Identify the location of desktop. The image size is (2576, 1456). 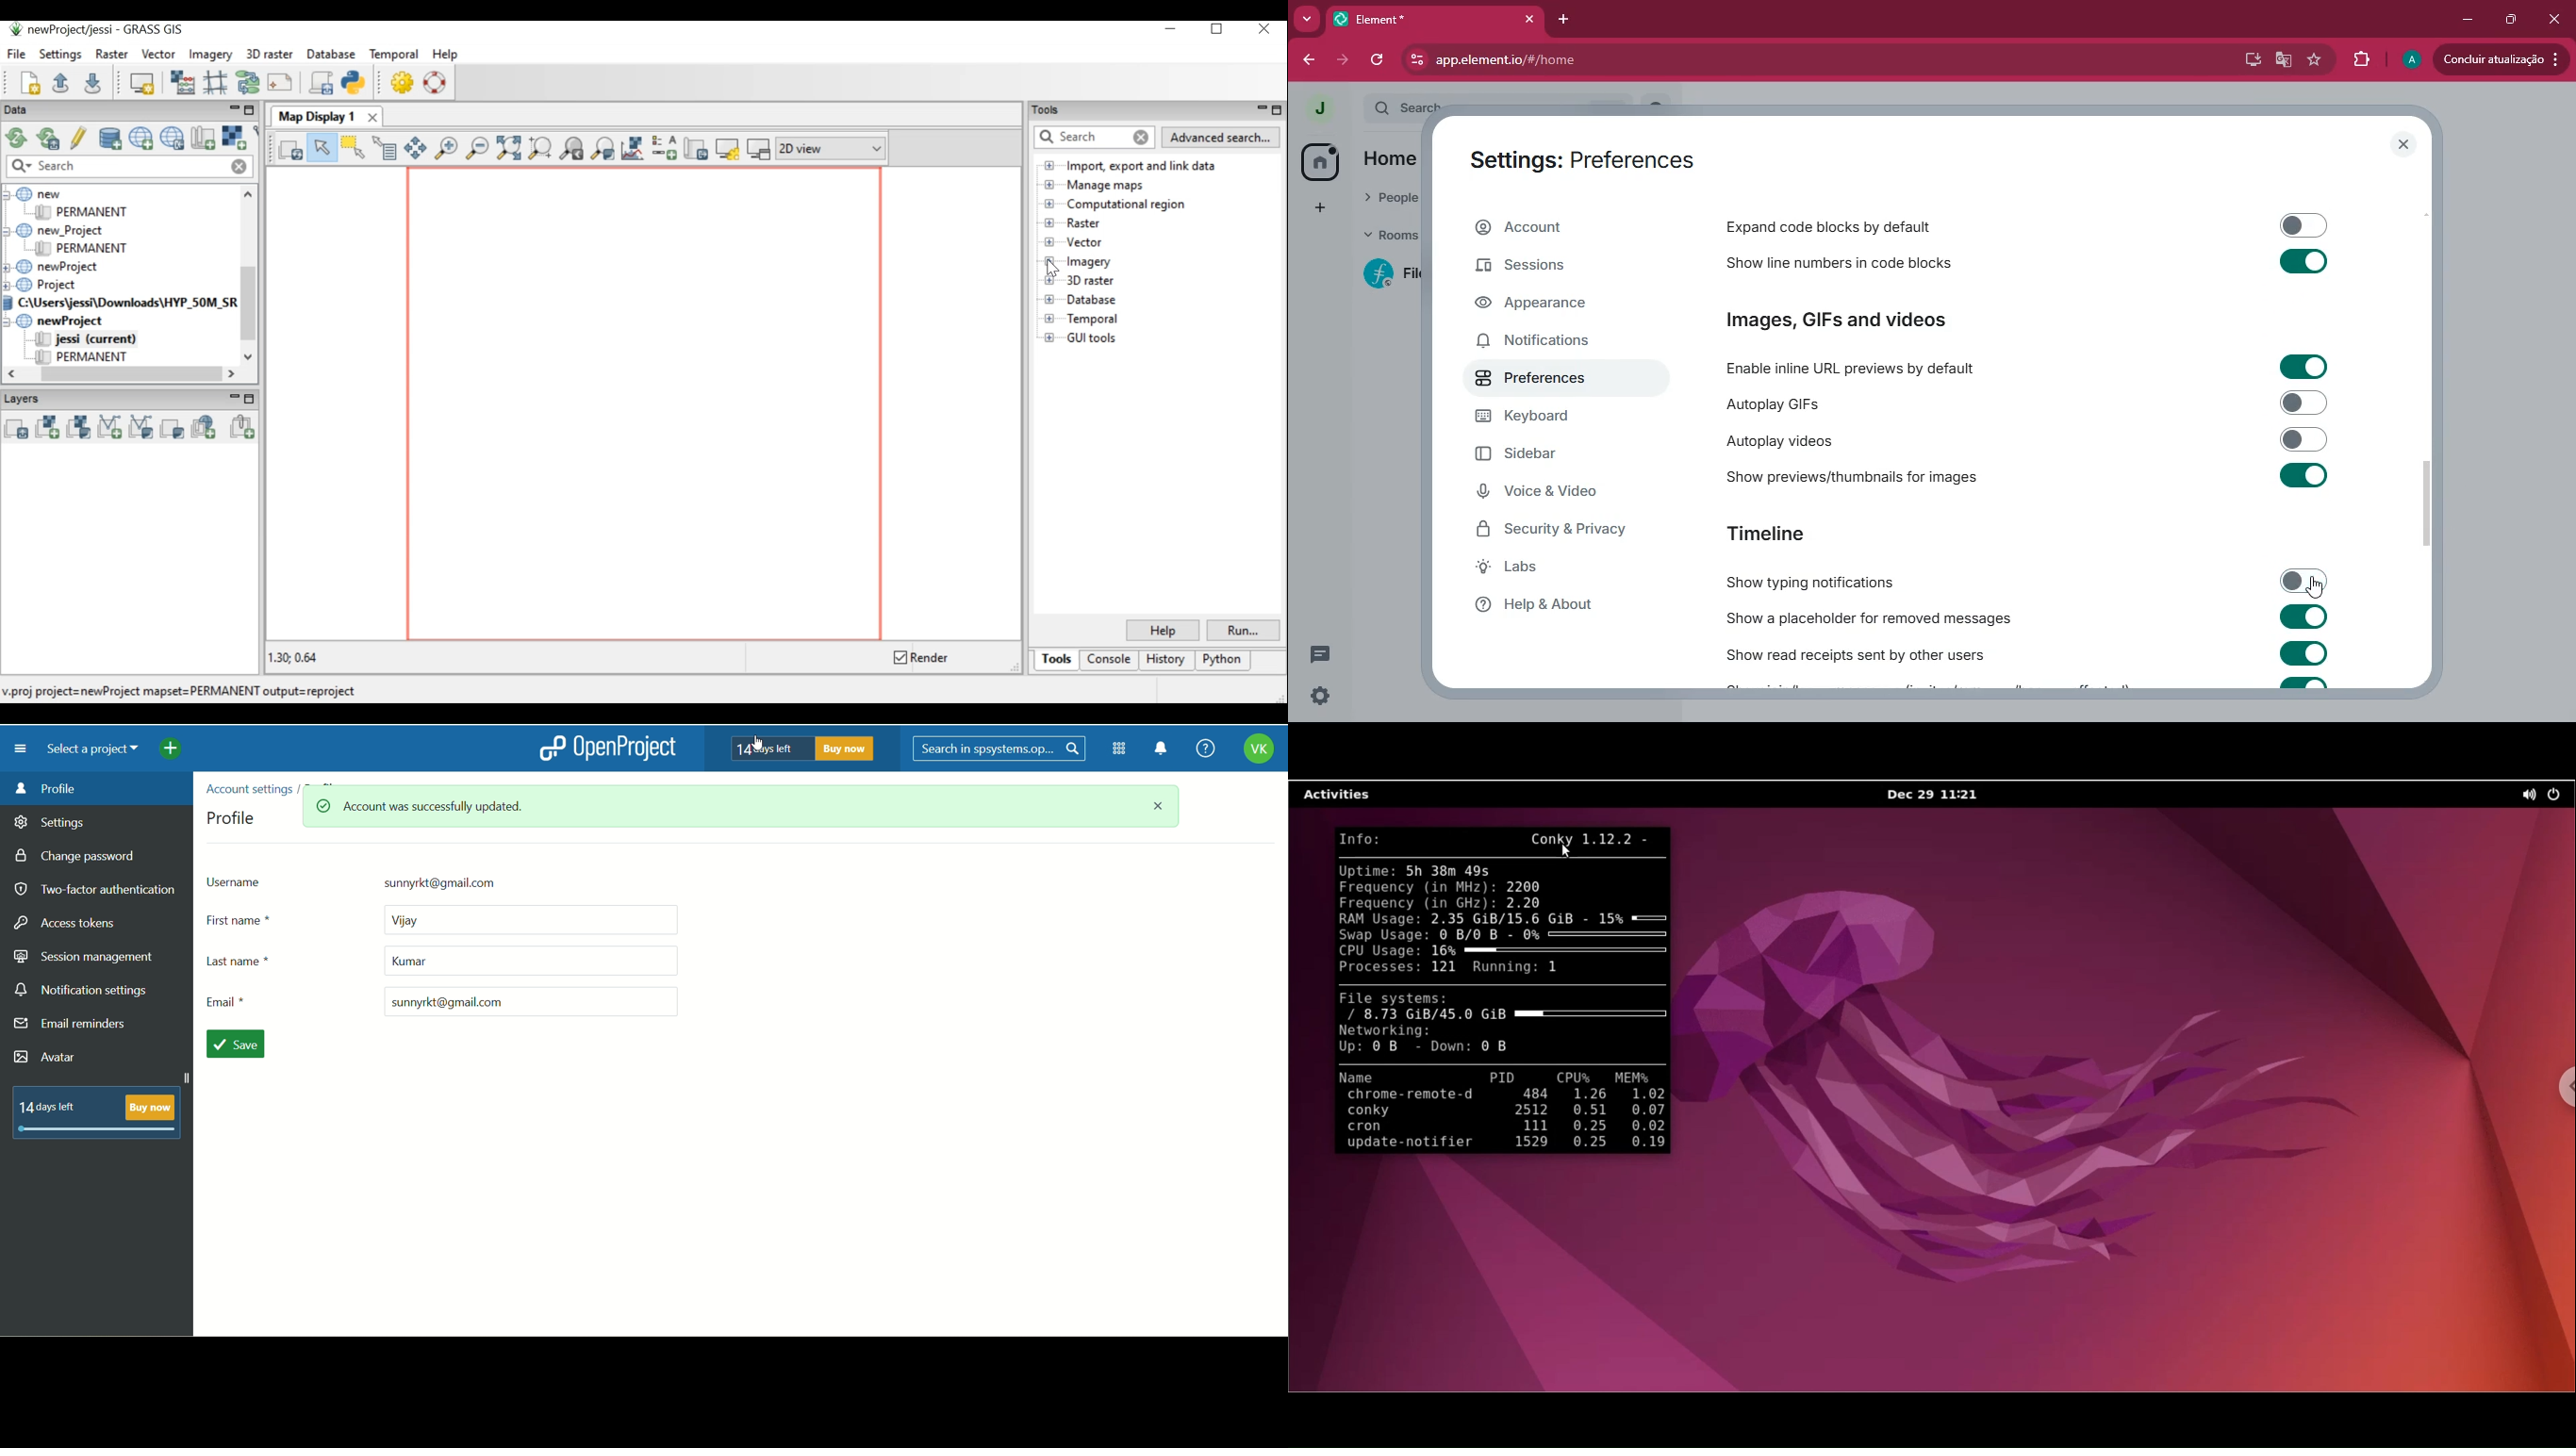
(2252, 61).